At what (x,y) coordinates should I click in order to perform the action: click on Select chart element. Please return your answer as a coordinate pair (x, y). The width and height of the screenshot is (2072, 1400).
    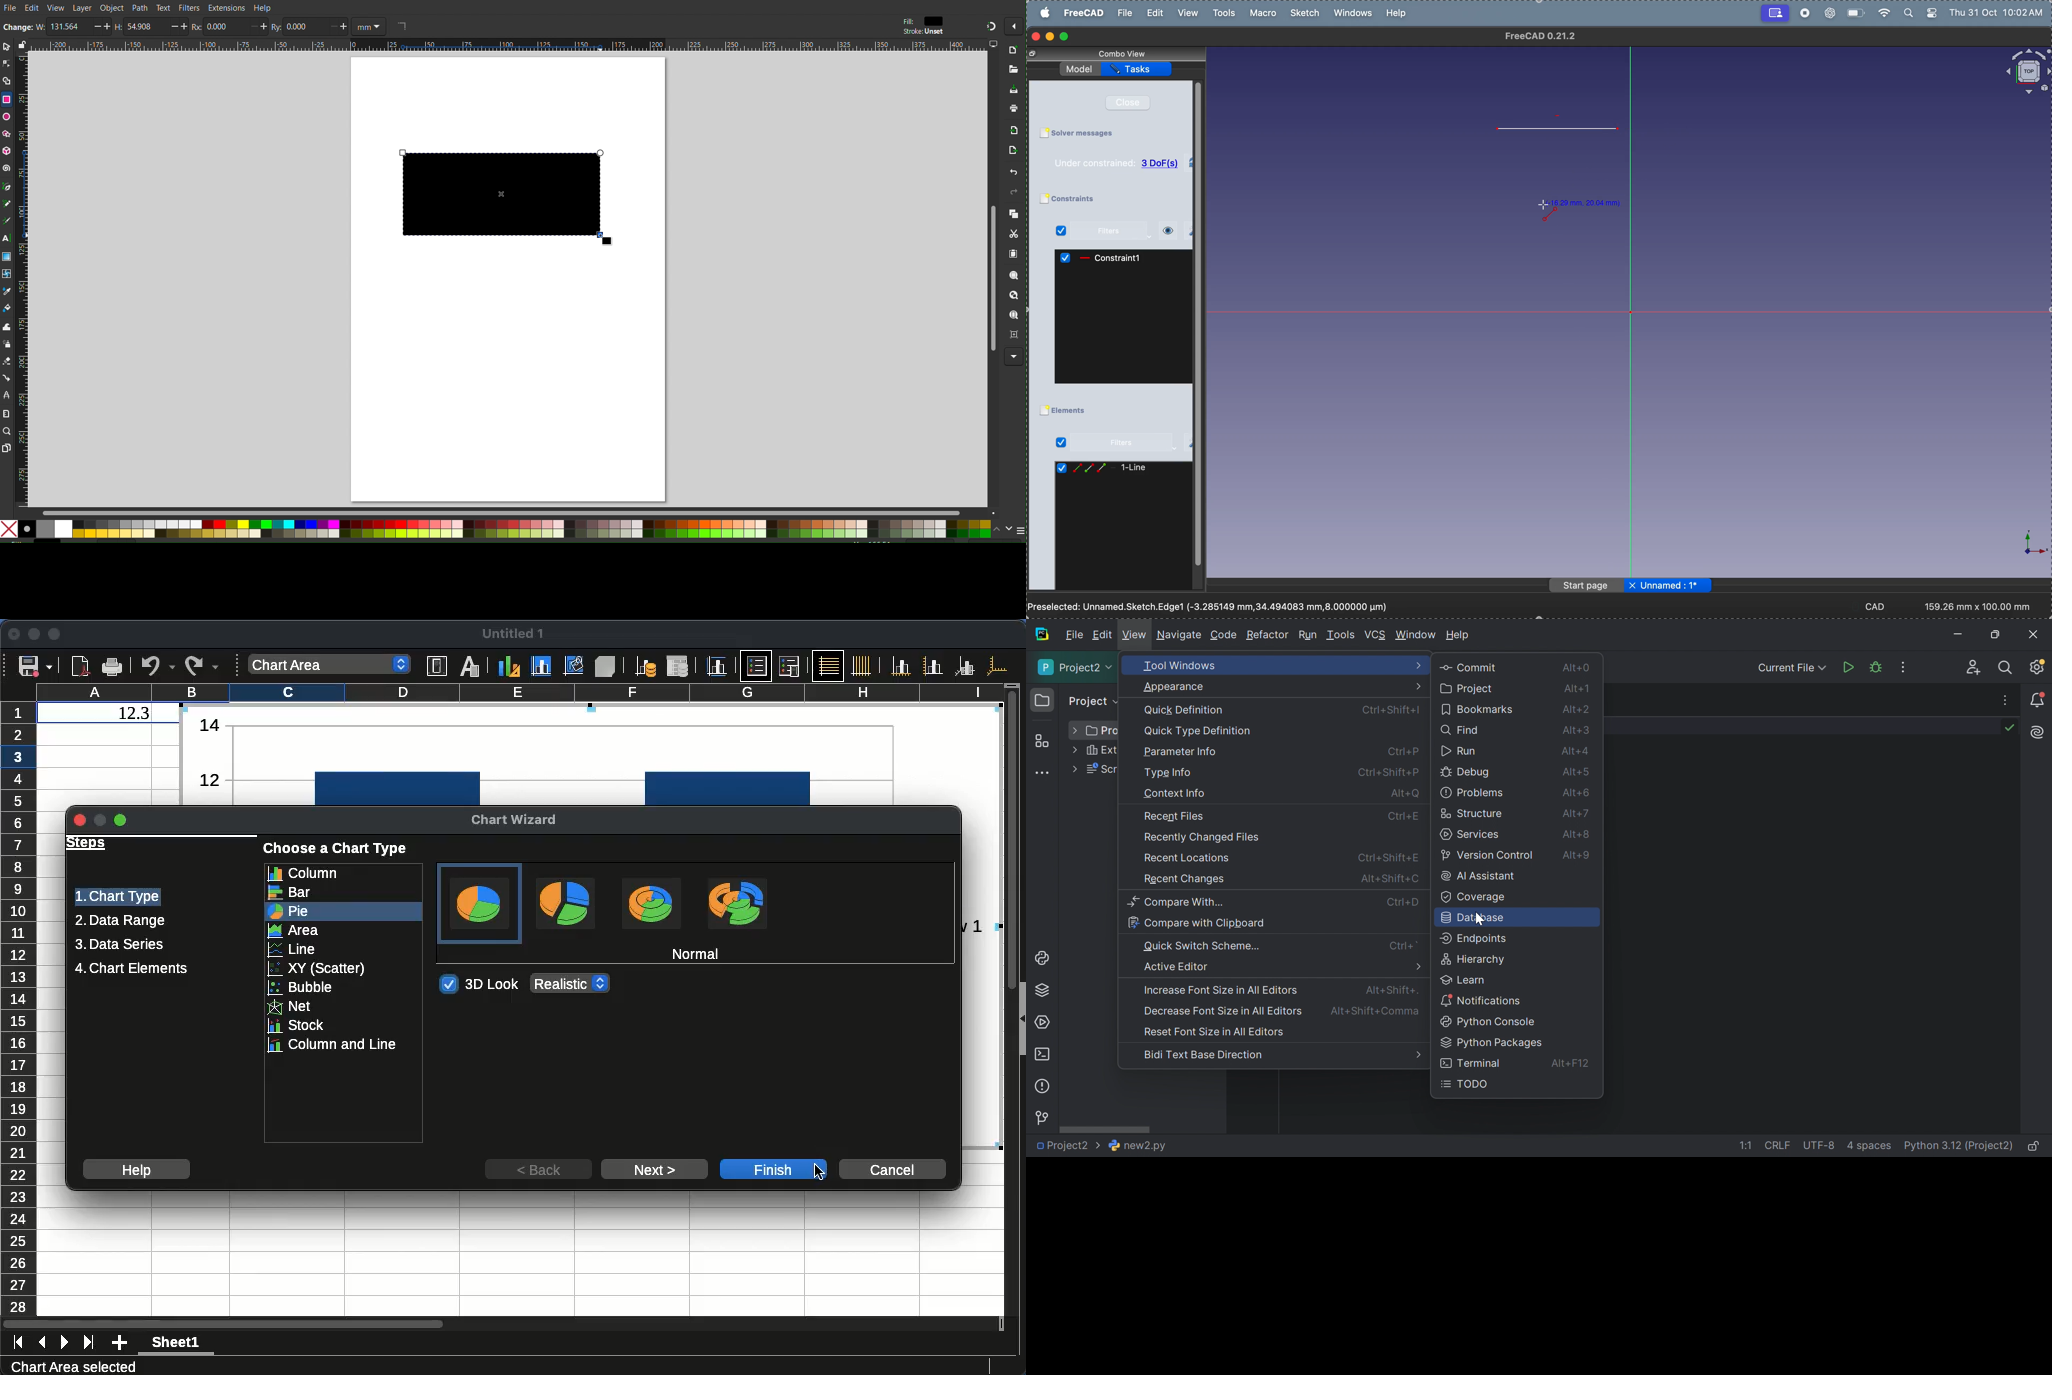
    Looking at the image, I should click on (330, 664).